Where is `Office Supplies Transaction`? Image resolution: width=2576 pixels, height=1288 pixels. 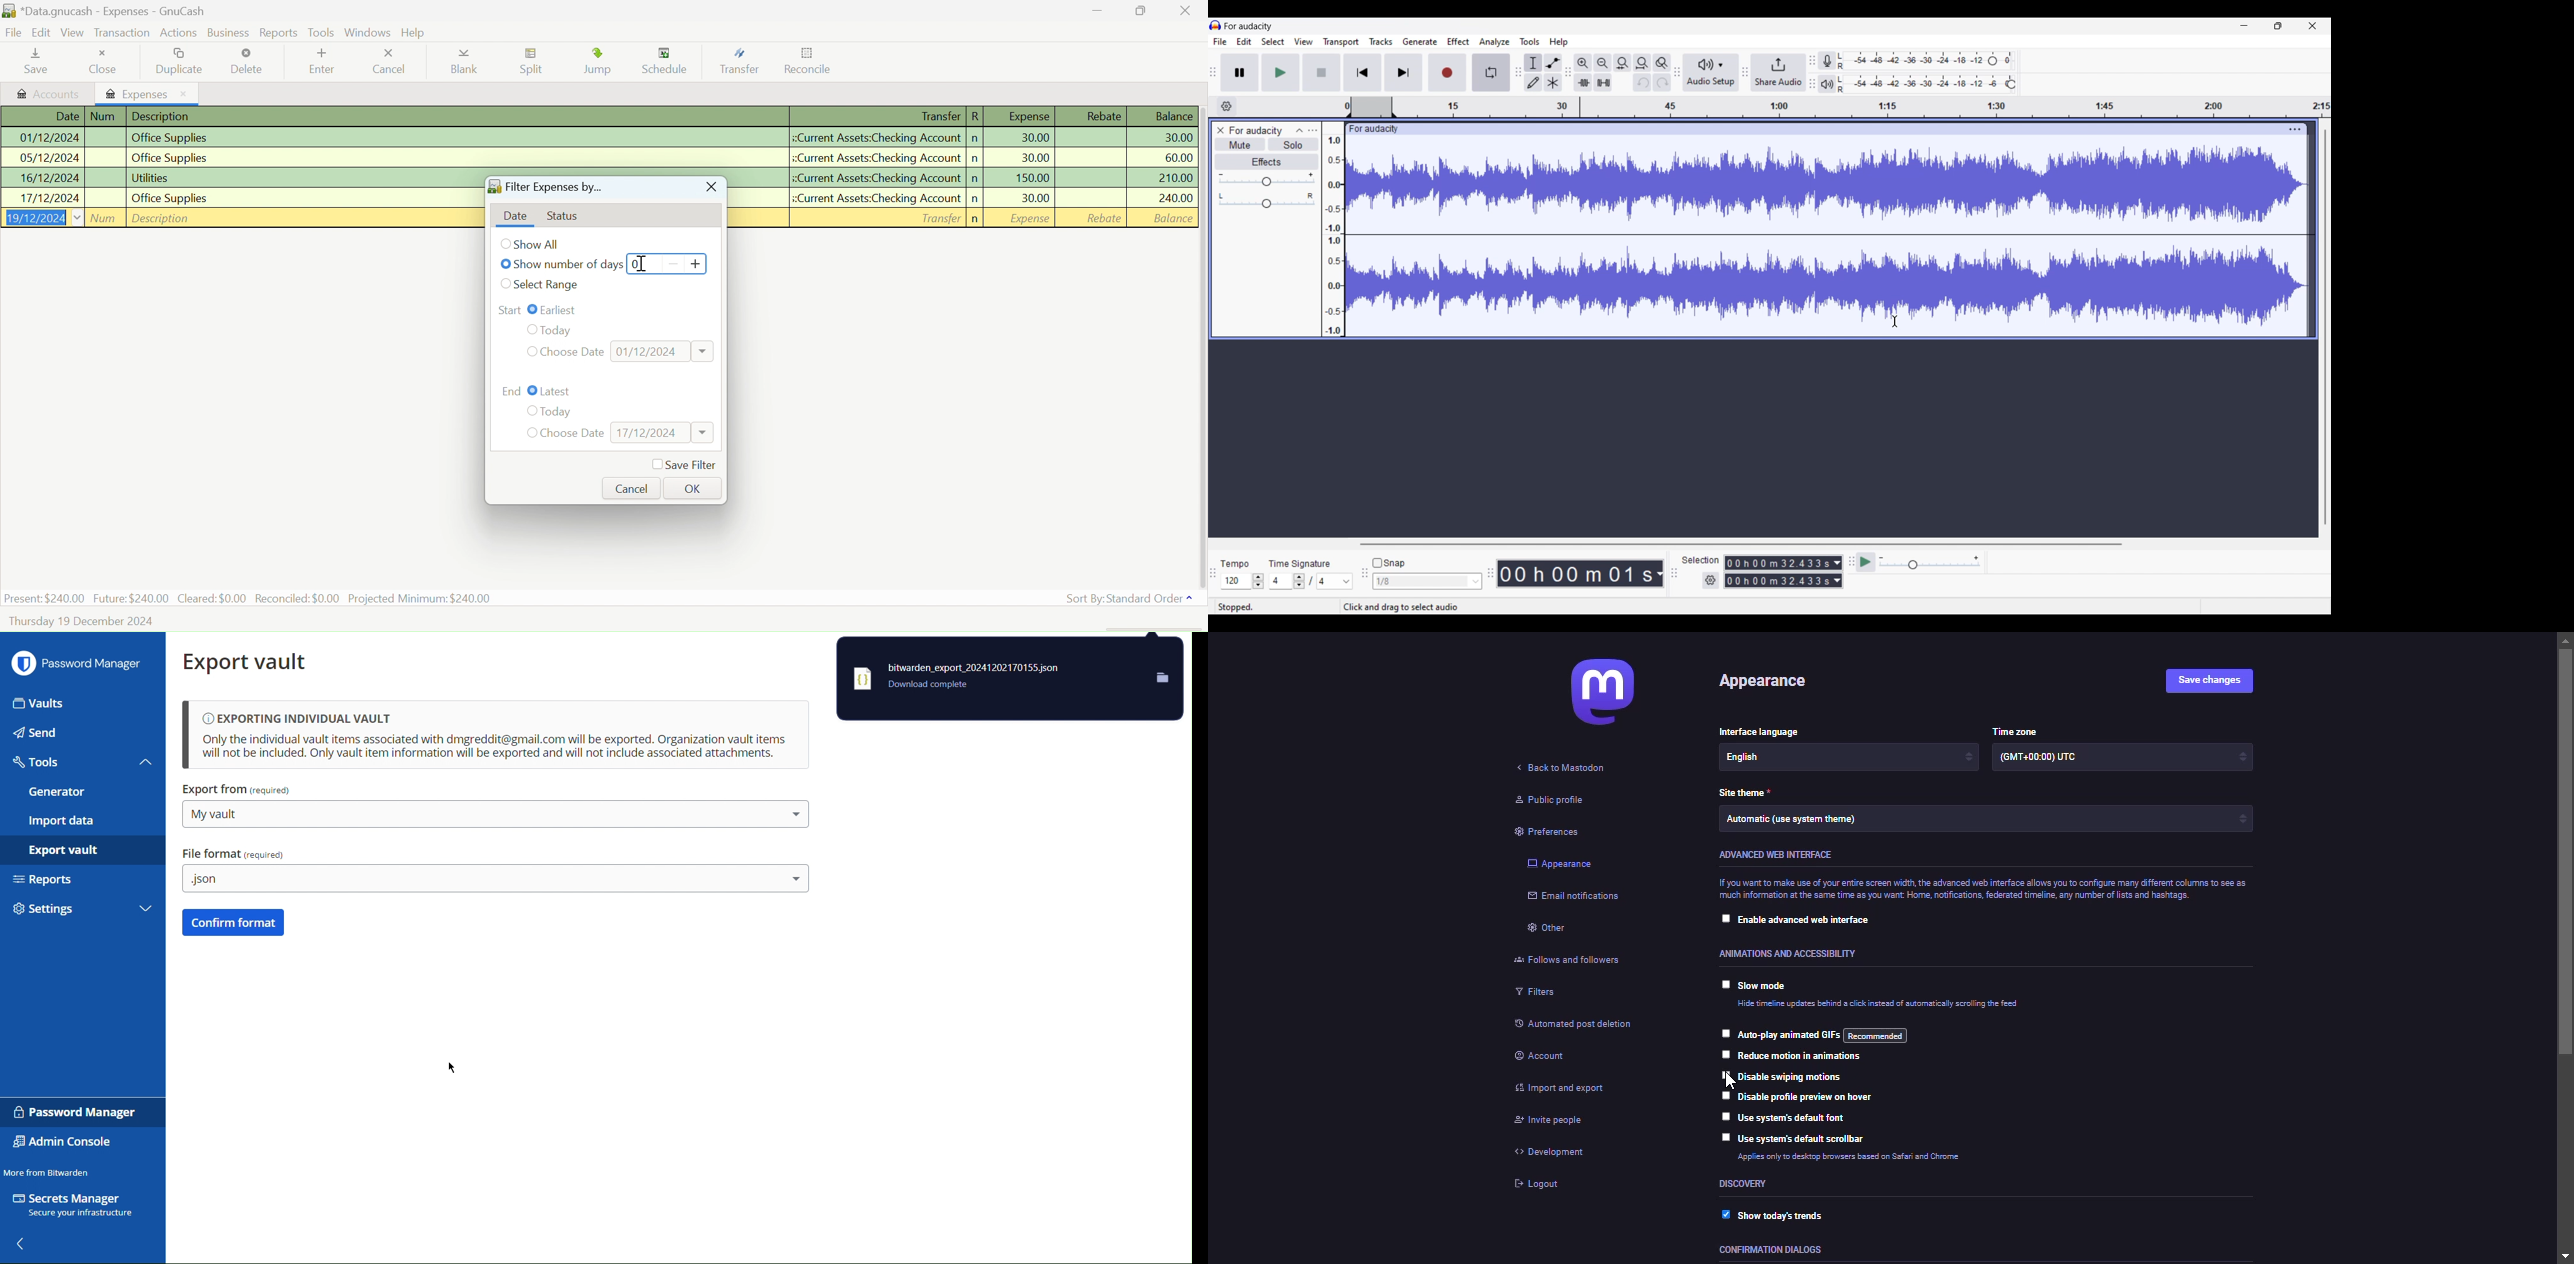 Office Supplies Transaction is located at coordinates (970, 198).